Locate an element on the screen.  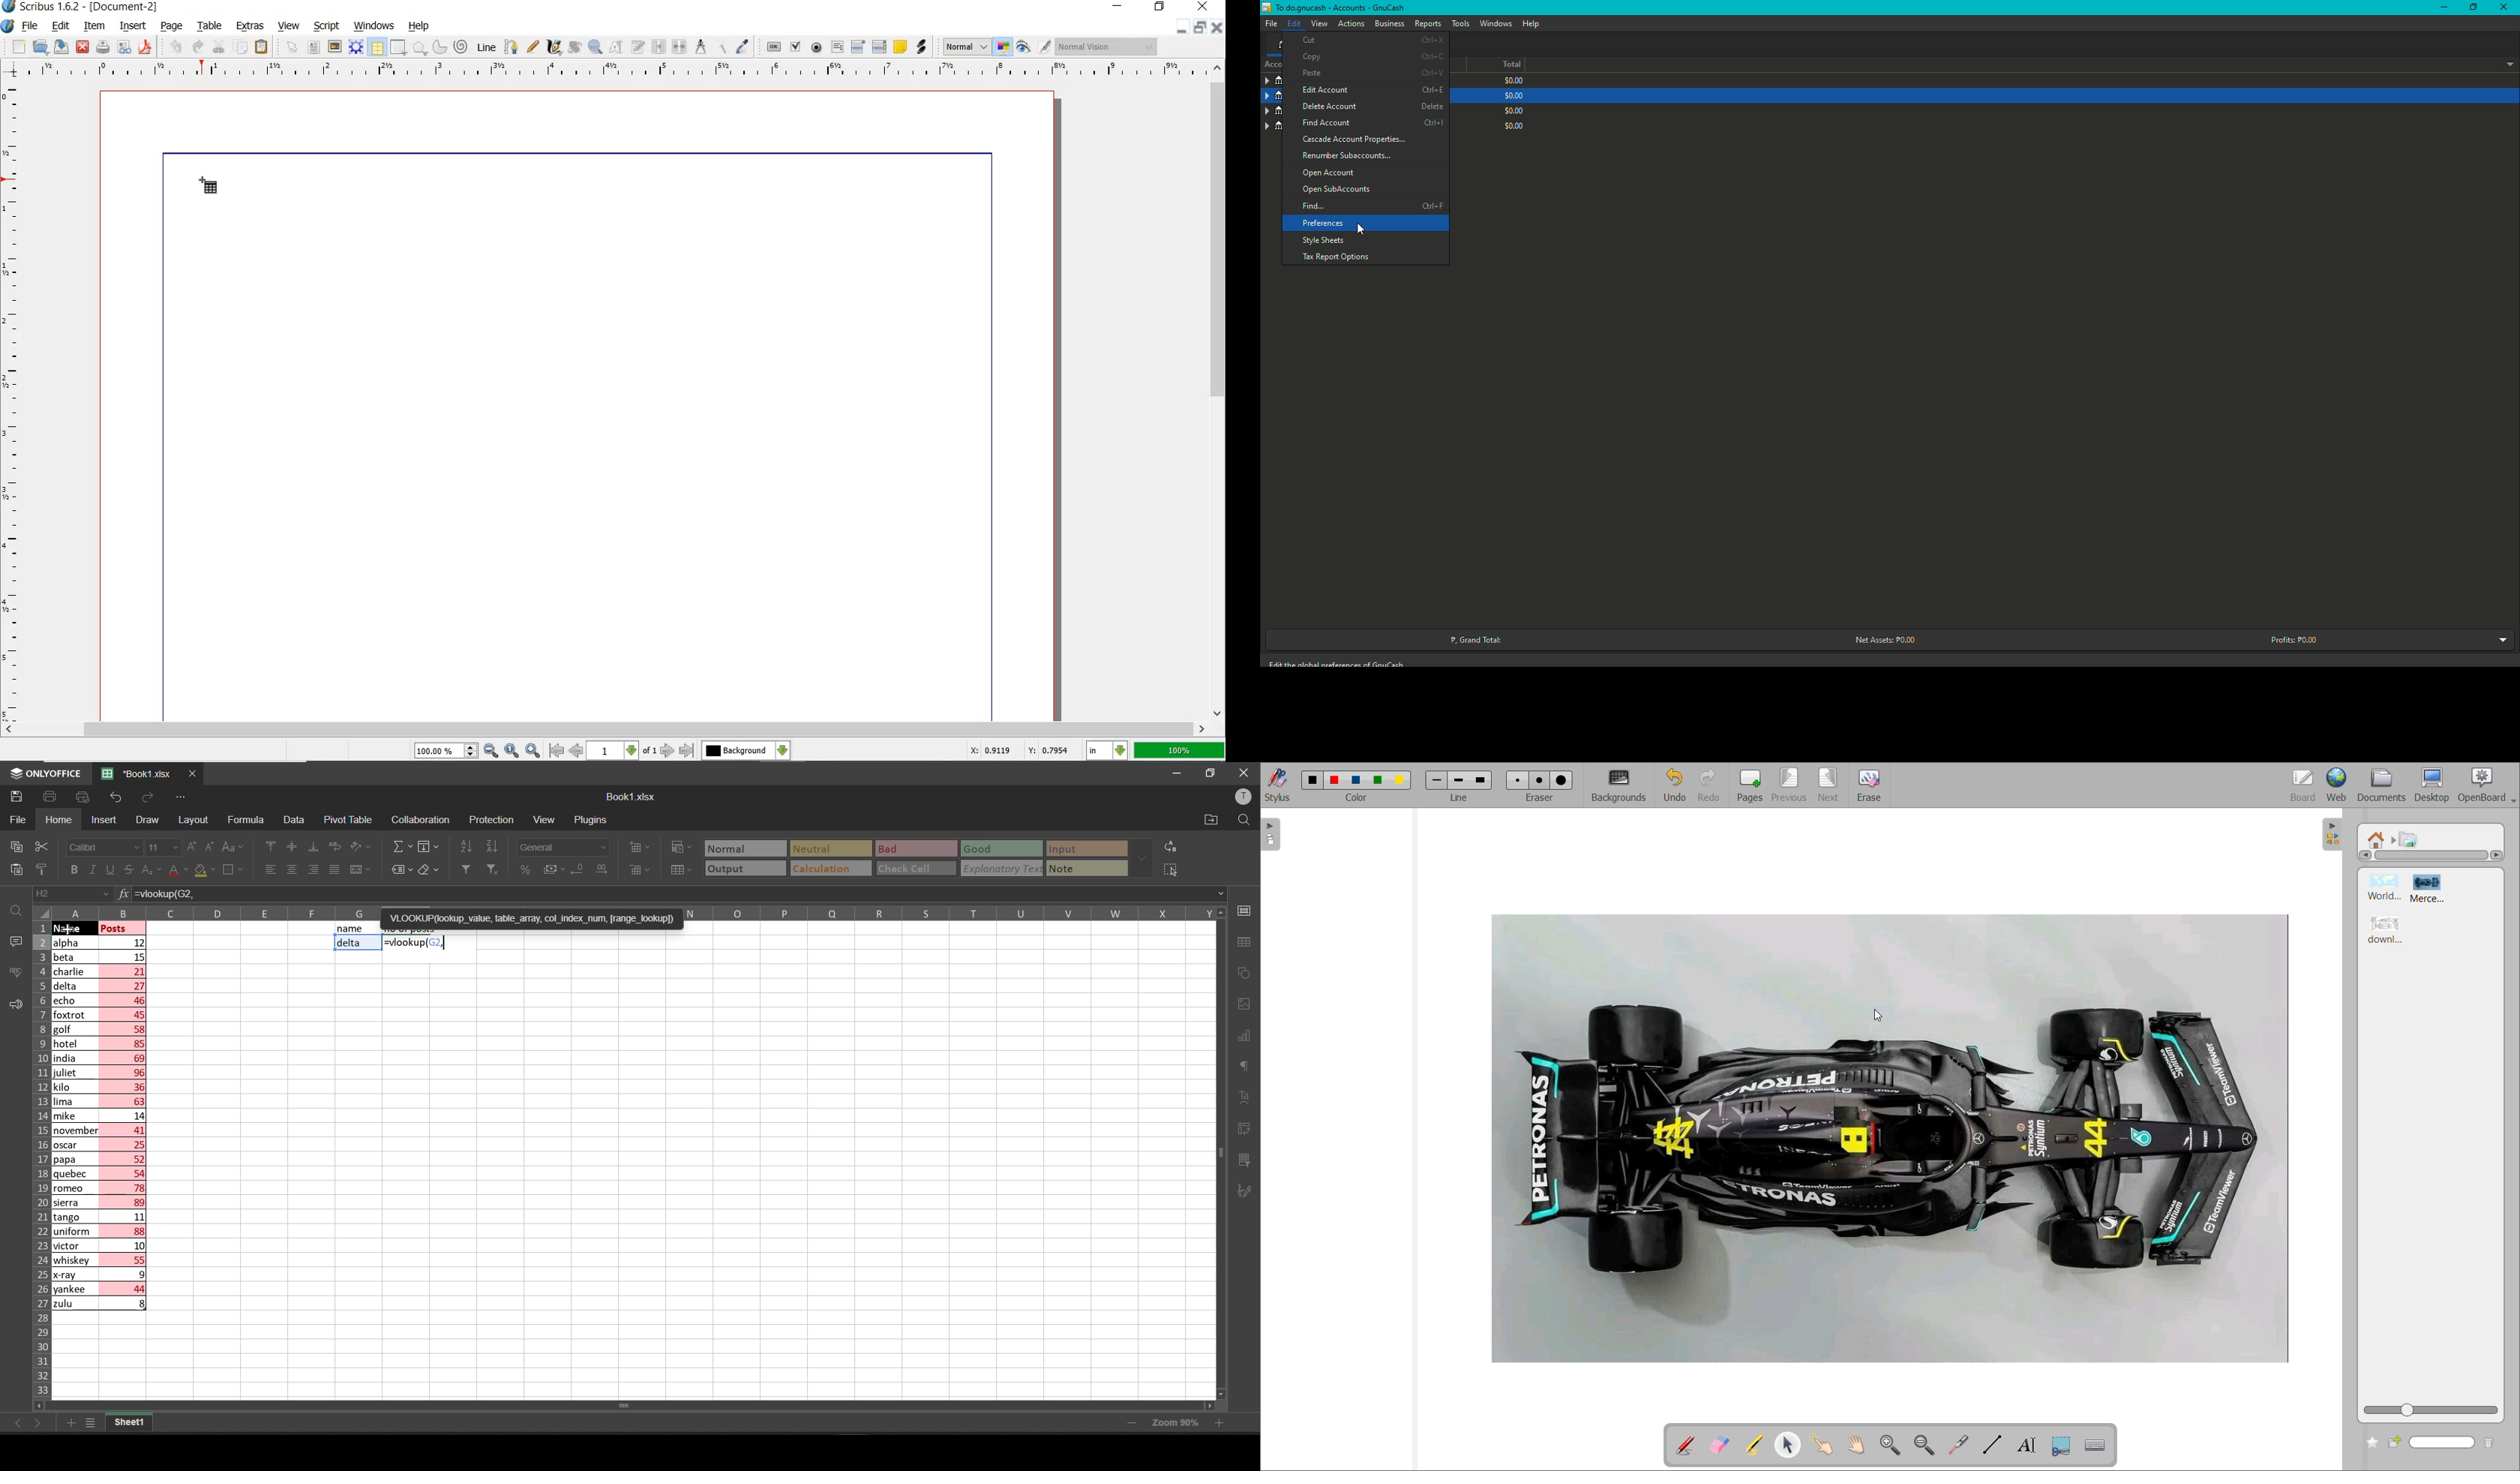
Total is located at coordinates (1502, 66).